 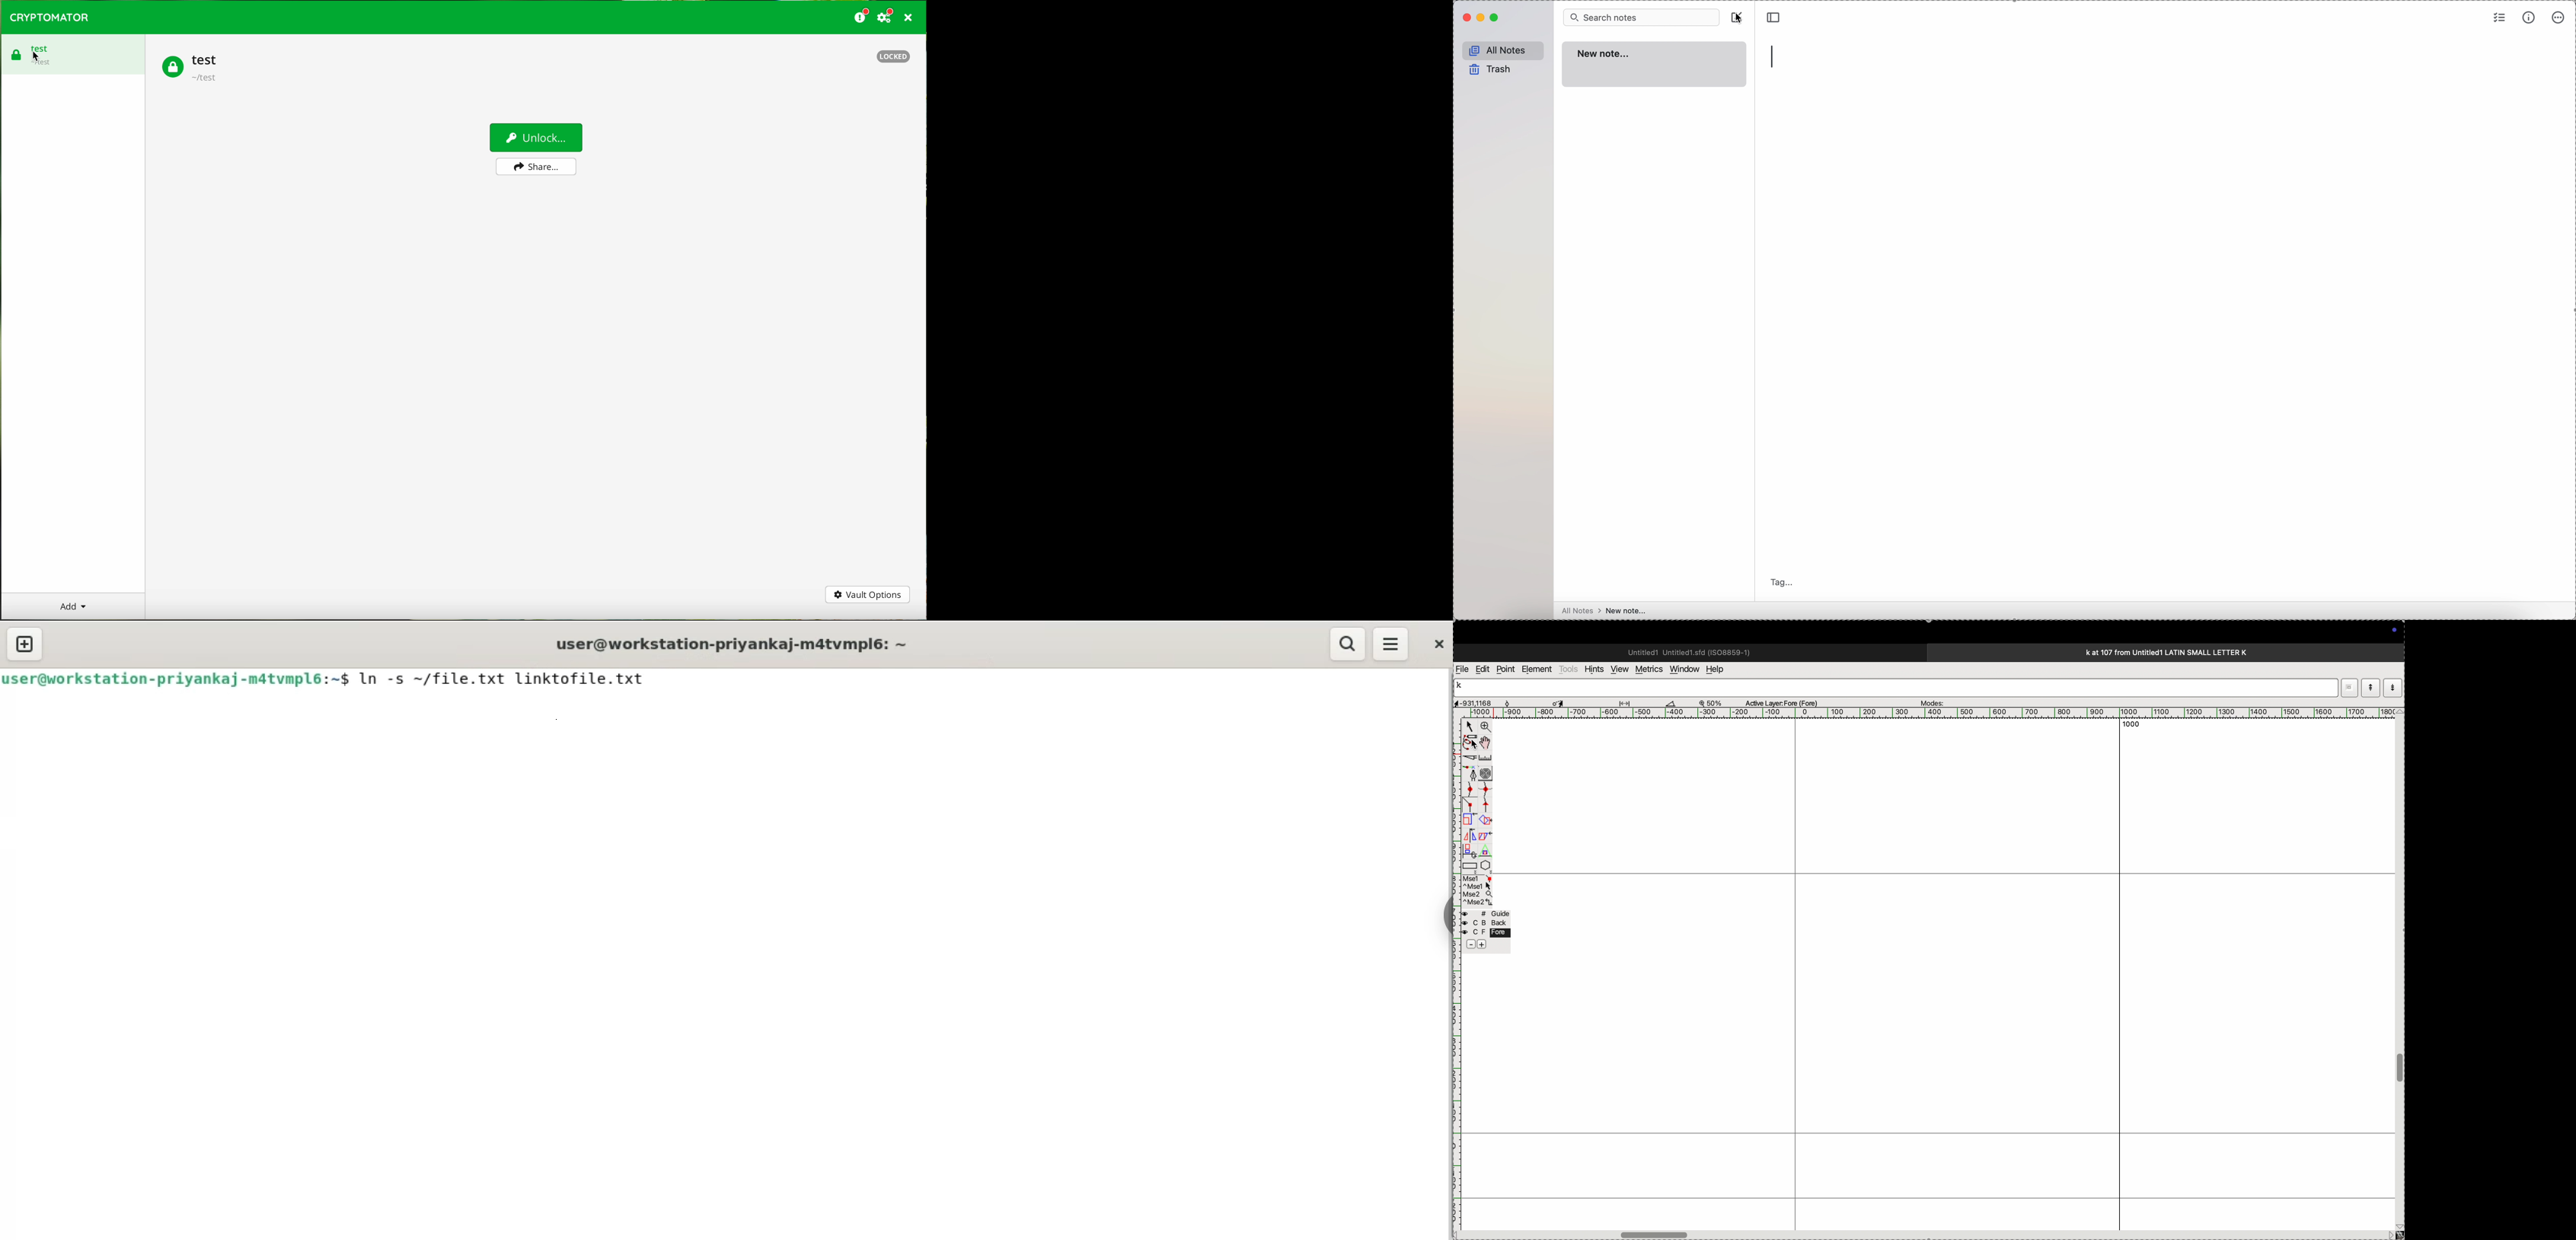 What do you see at coordinates (1560, 702) in the screenshot?
I see `cursor` at bounding box center [1560, 702].